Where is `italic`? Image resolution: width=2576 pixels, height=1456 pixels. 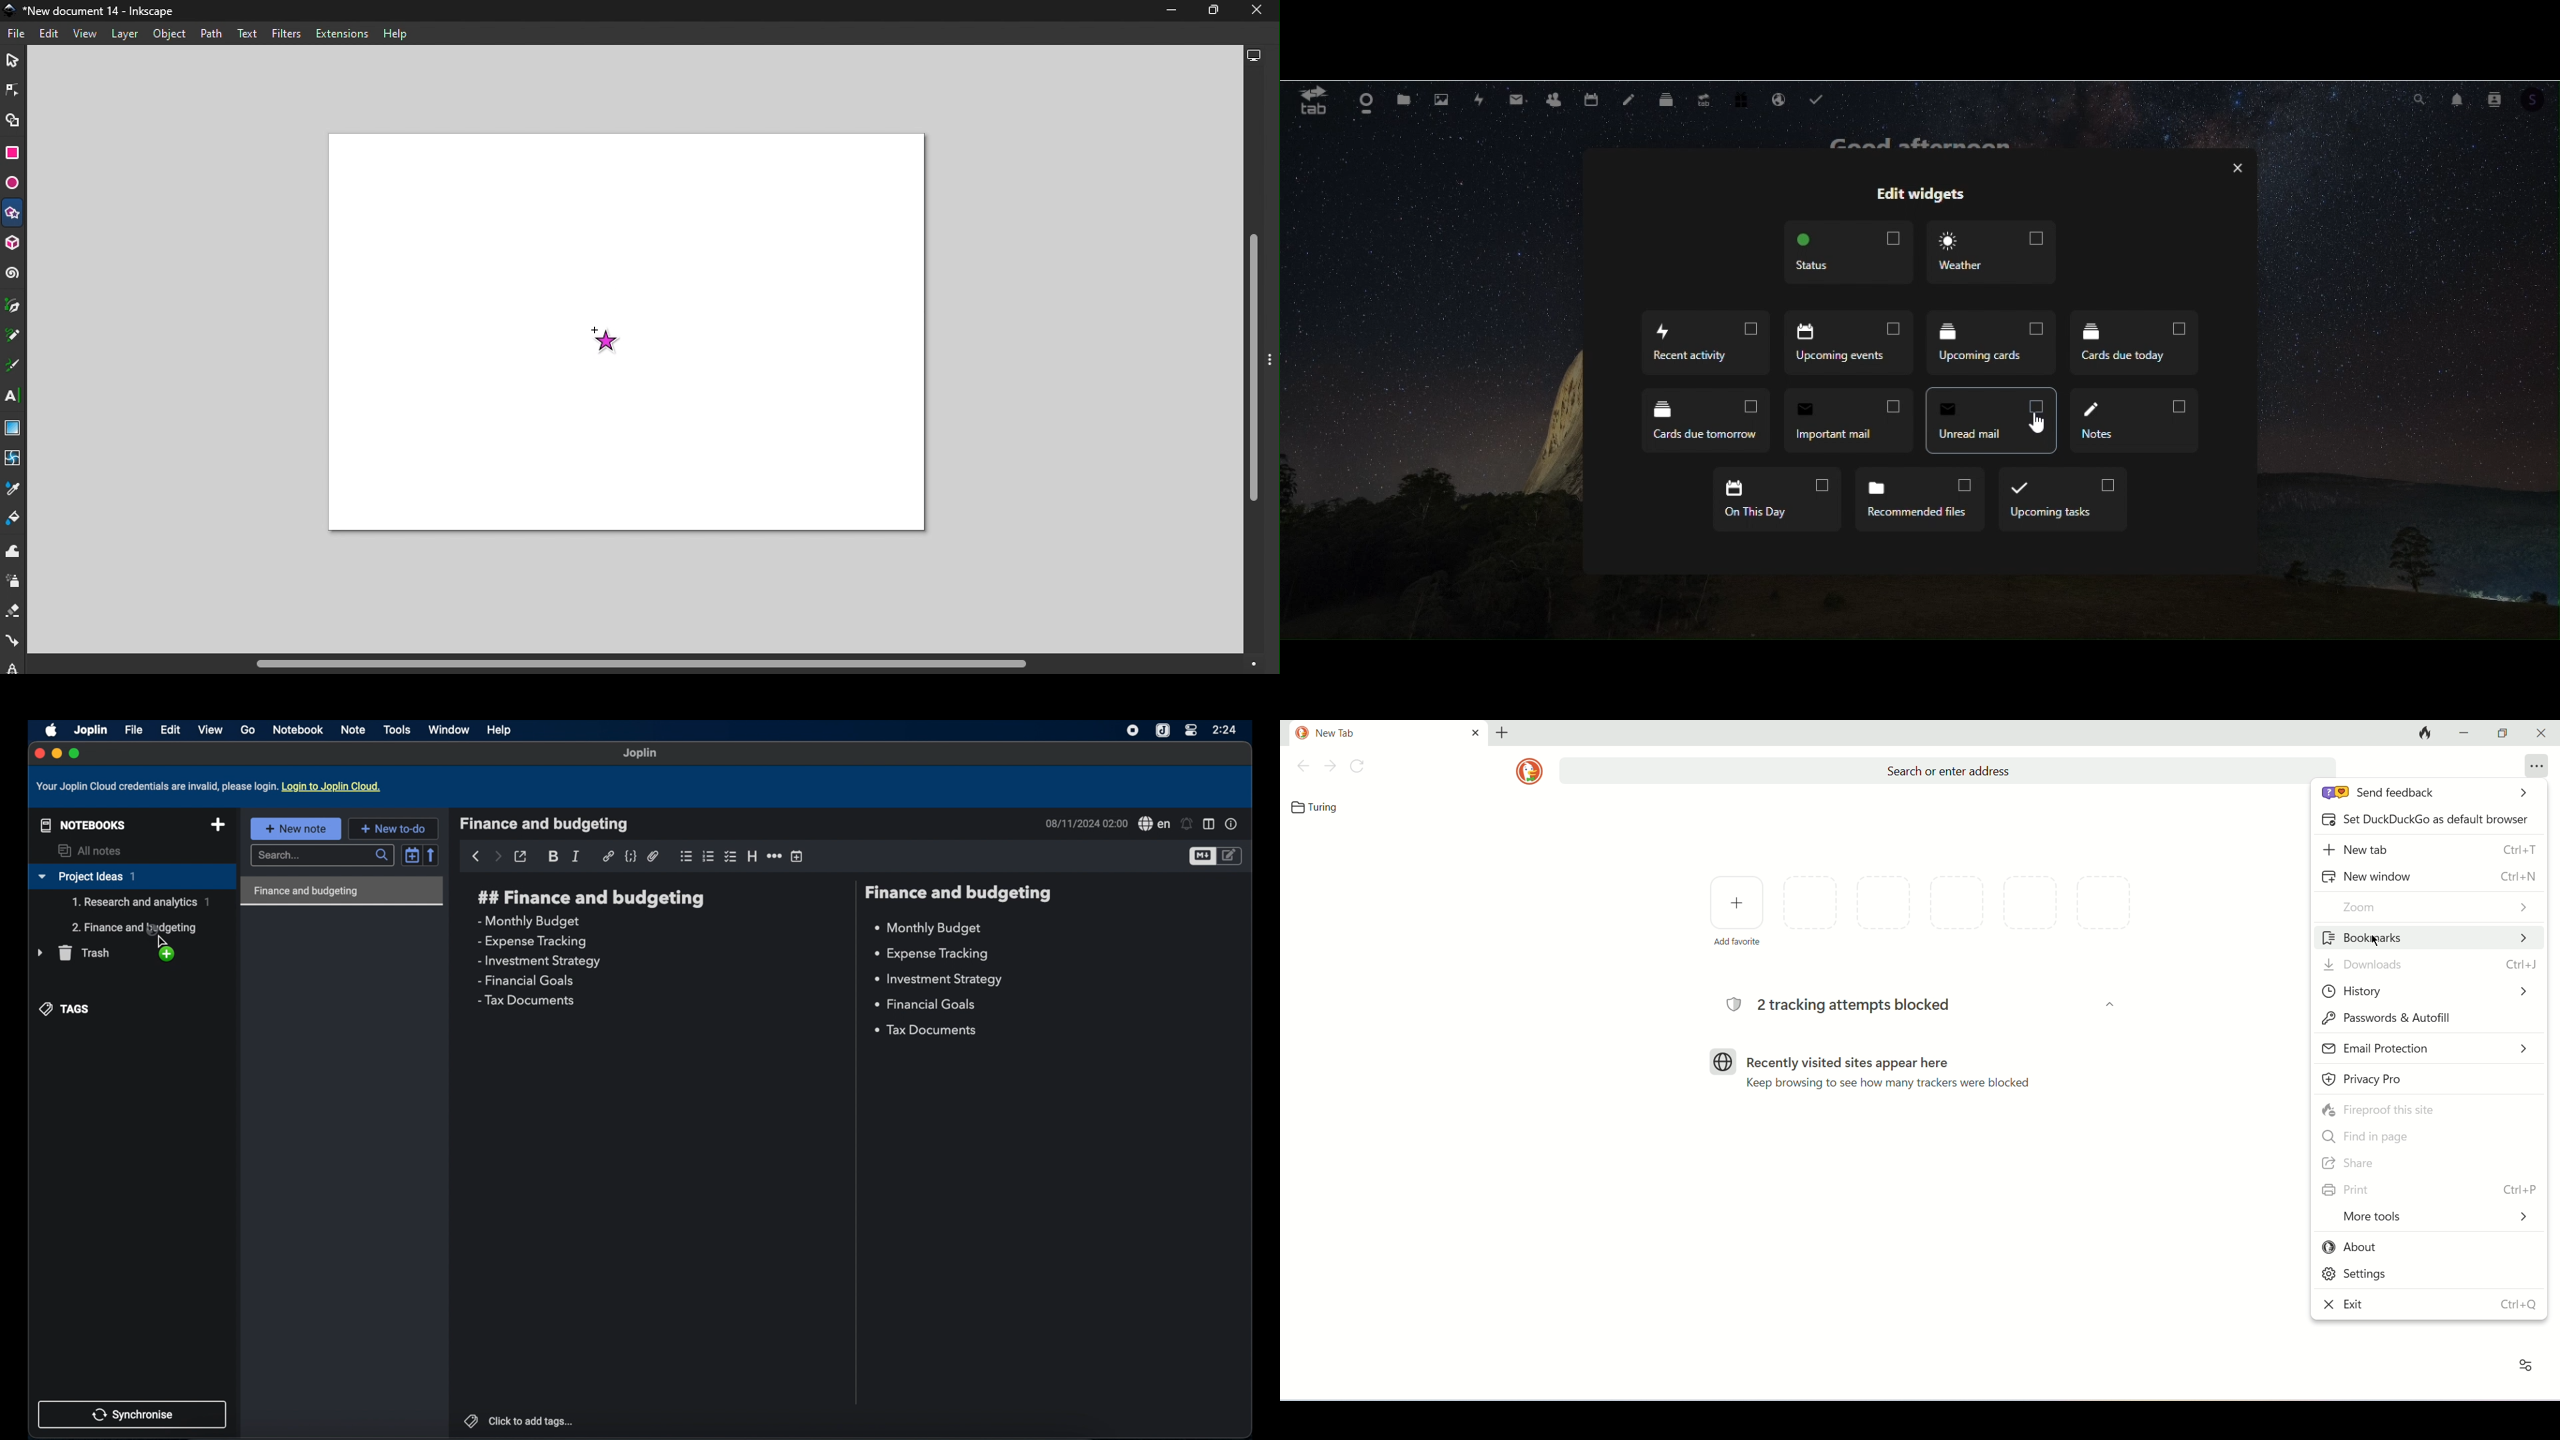 italic is located at coordinates (577, 856).